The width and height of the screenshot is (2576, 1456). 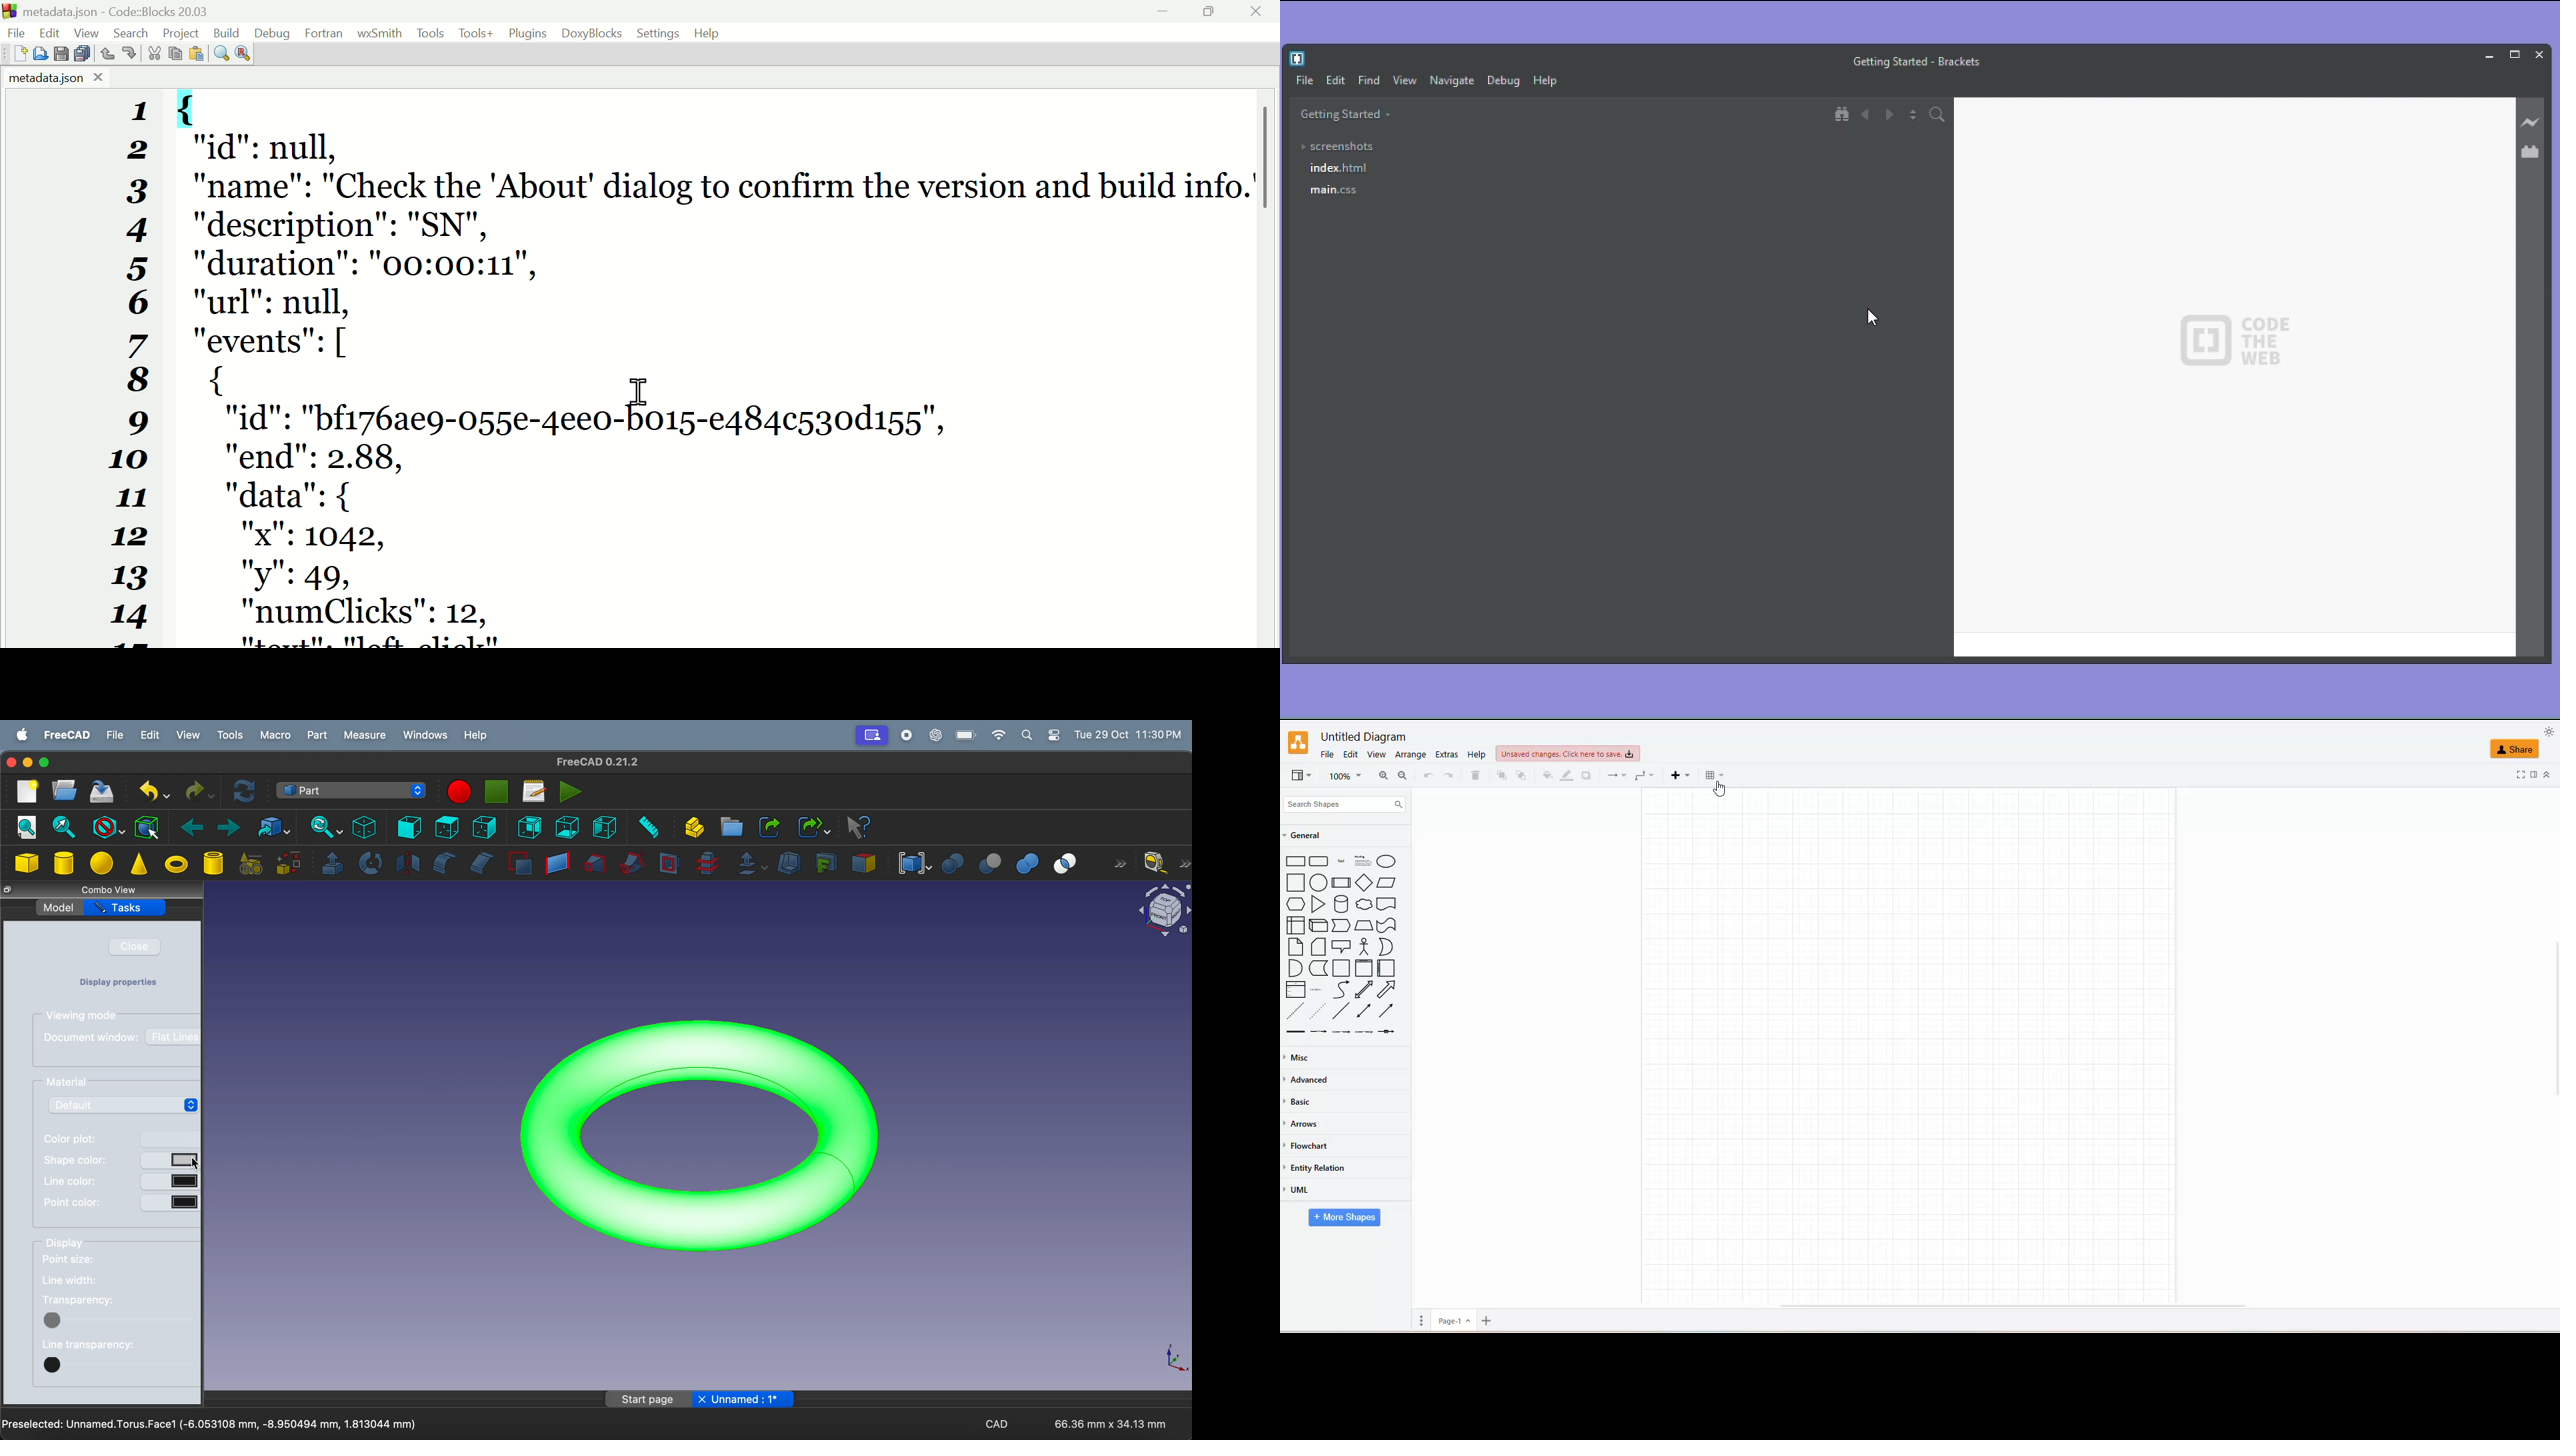 I want to click on button, so click(x=117, y=1364).